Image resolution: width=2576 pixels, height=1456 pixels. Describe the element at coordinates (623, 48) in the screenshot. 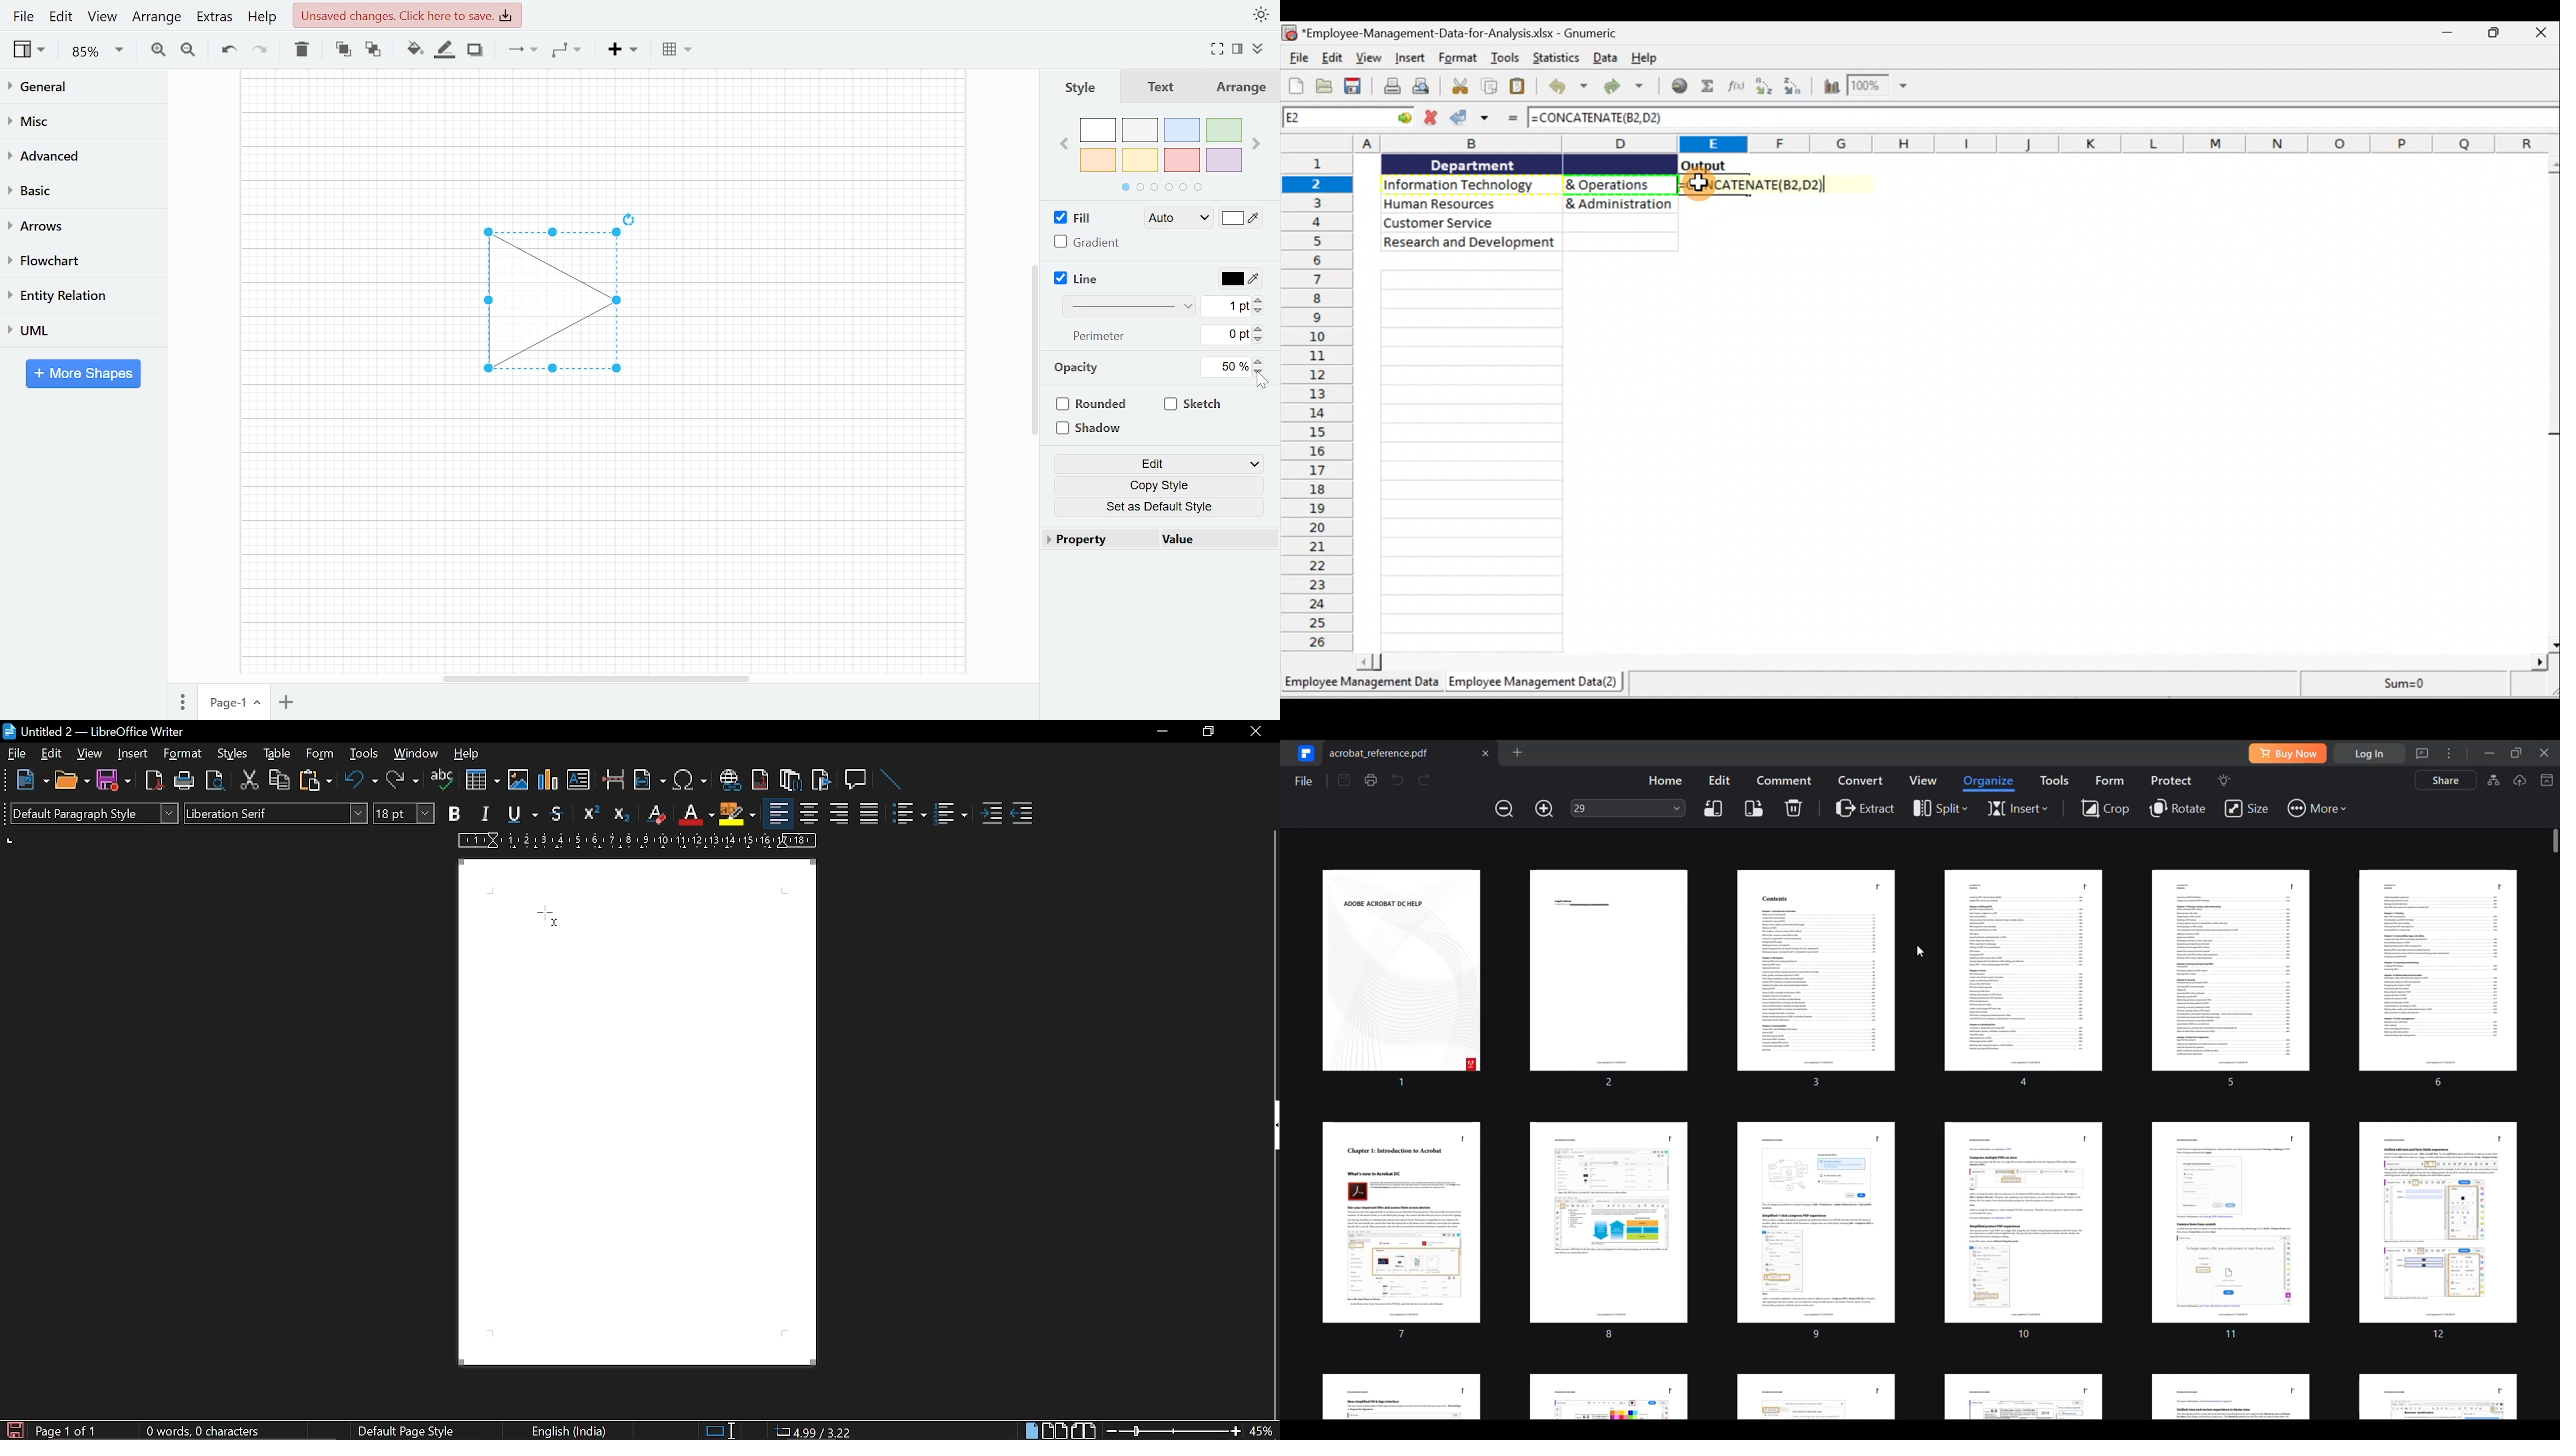

I see `Insert` at that location.